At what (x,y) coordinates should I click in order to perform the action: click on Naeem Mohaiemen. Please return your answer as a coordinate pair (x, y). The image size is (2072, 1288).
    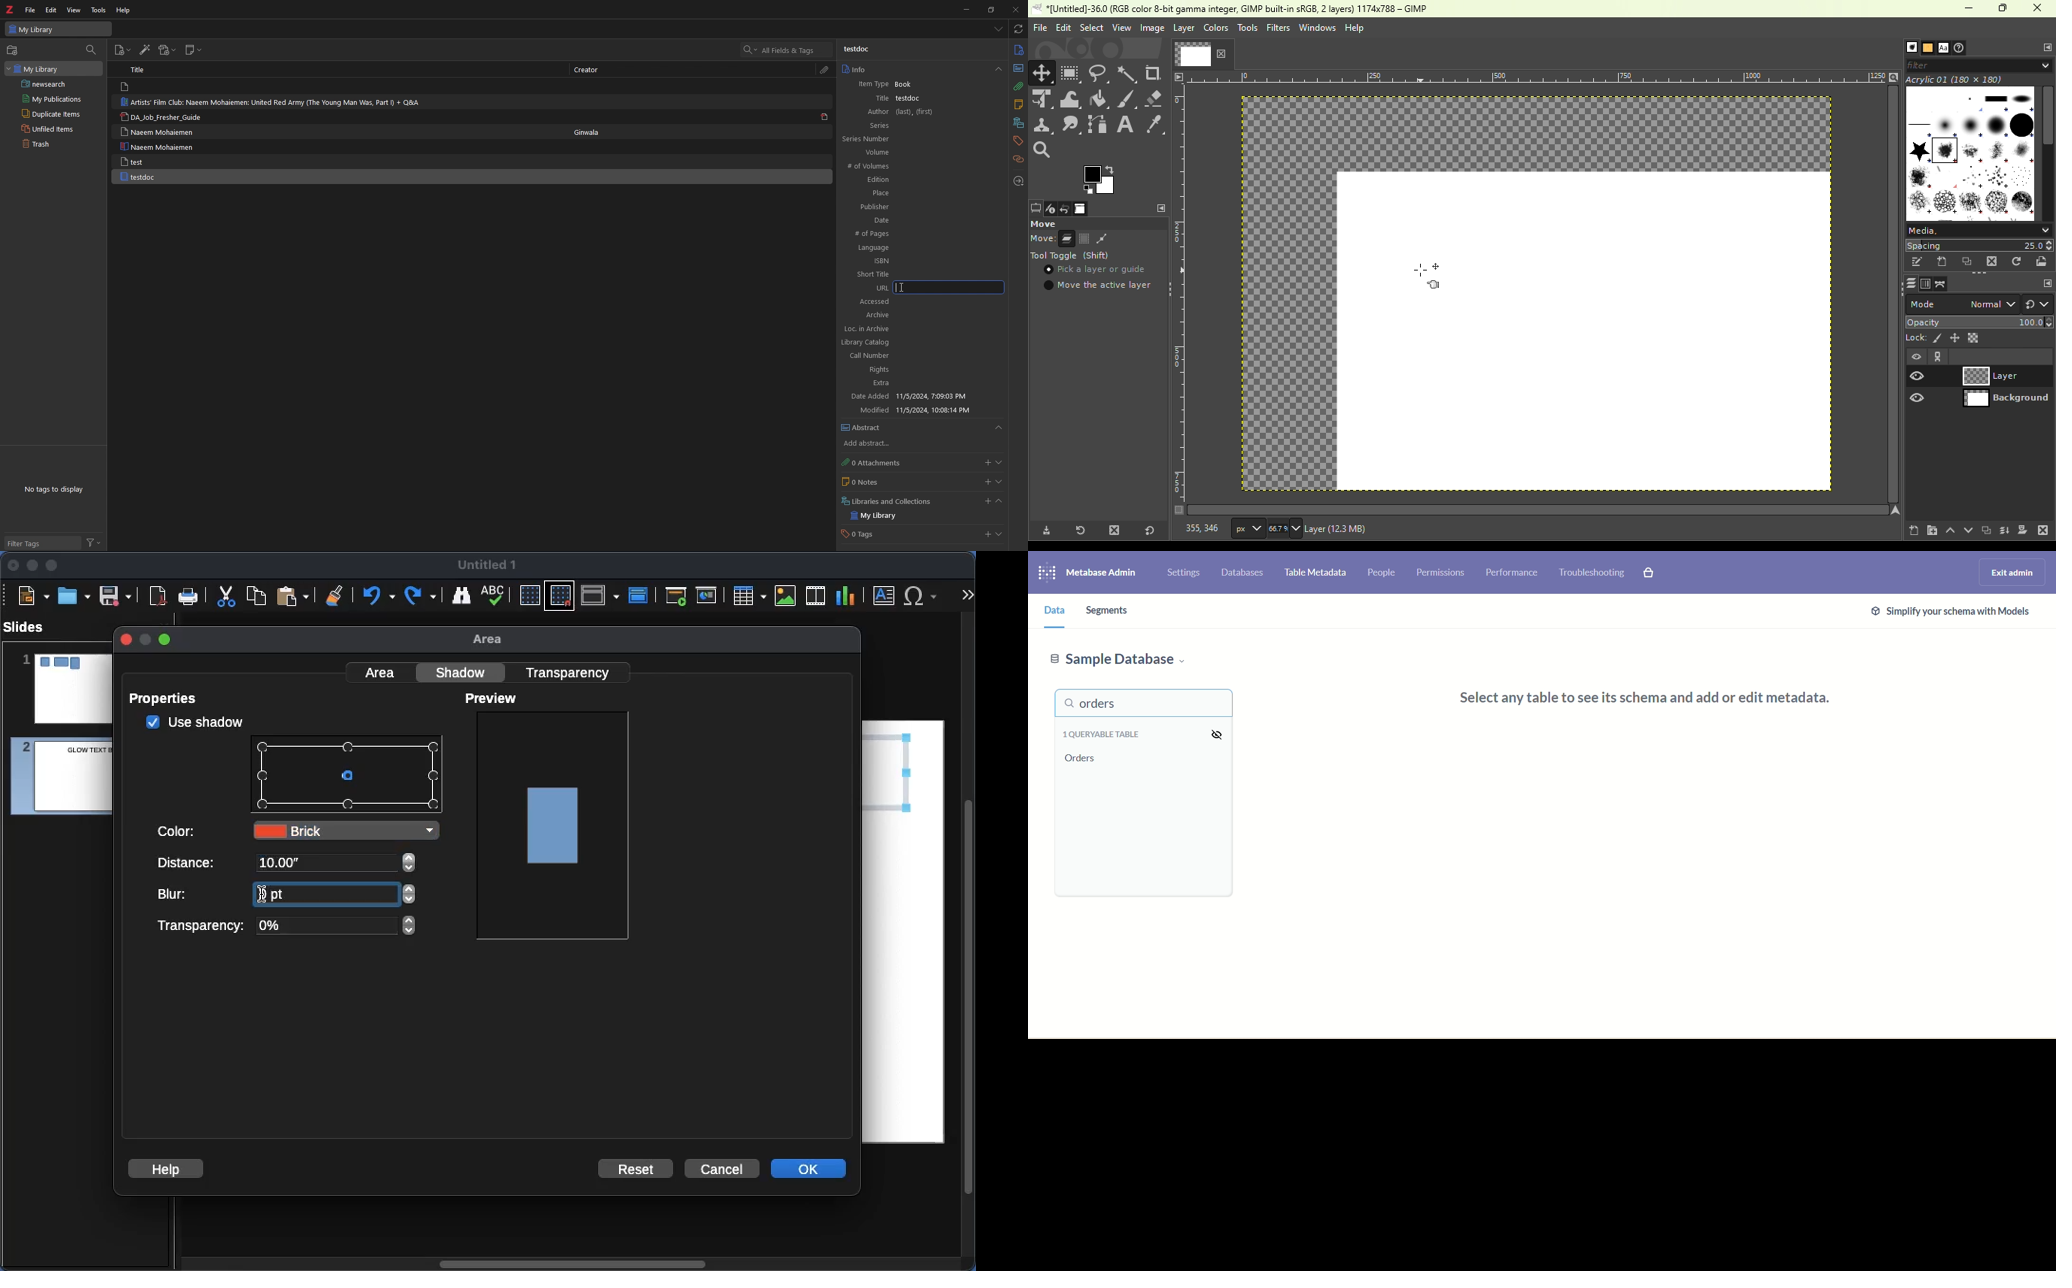
    Looking at the image, I should click on (162, 132).